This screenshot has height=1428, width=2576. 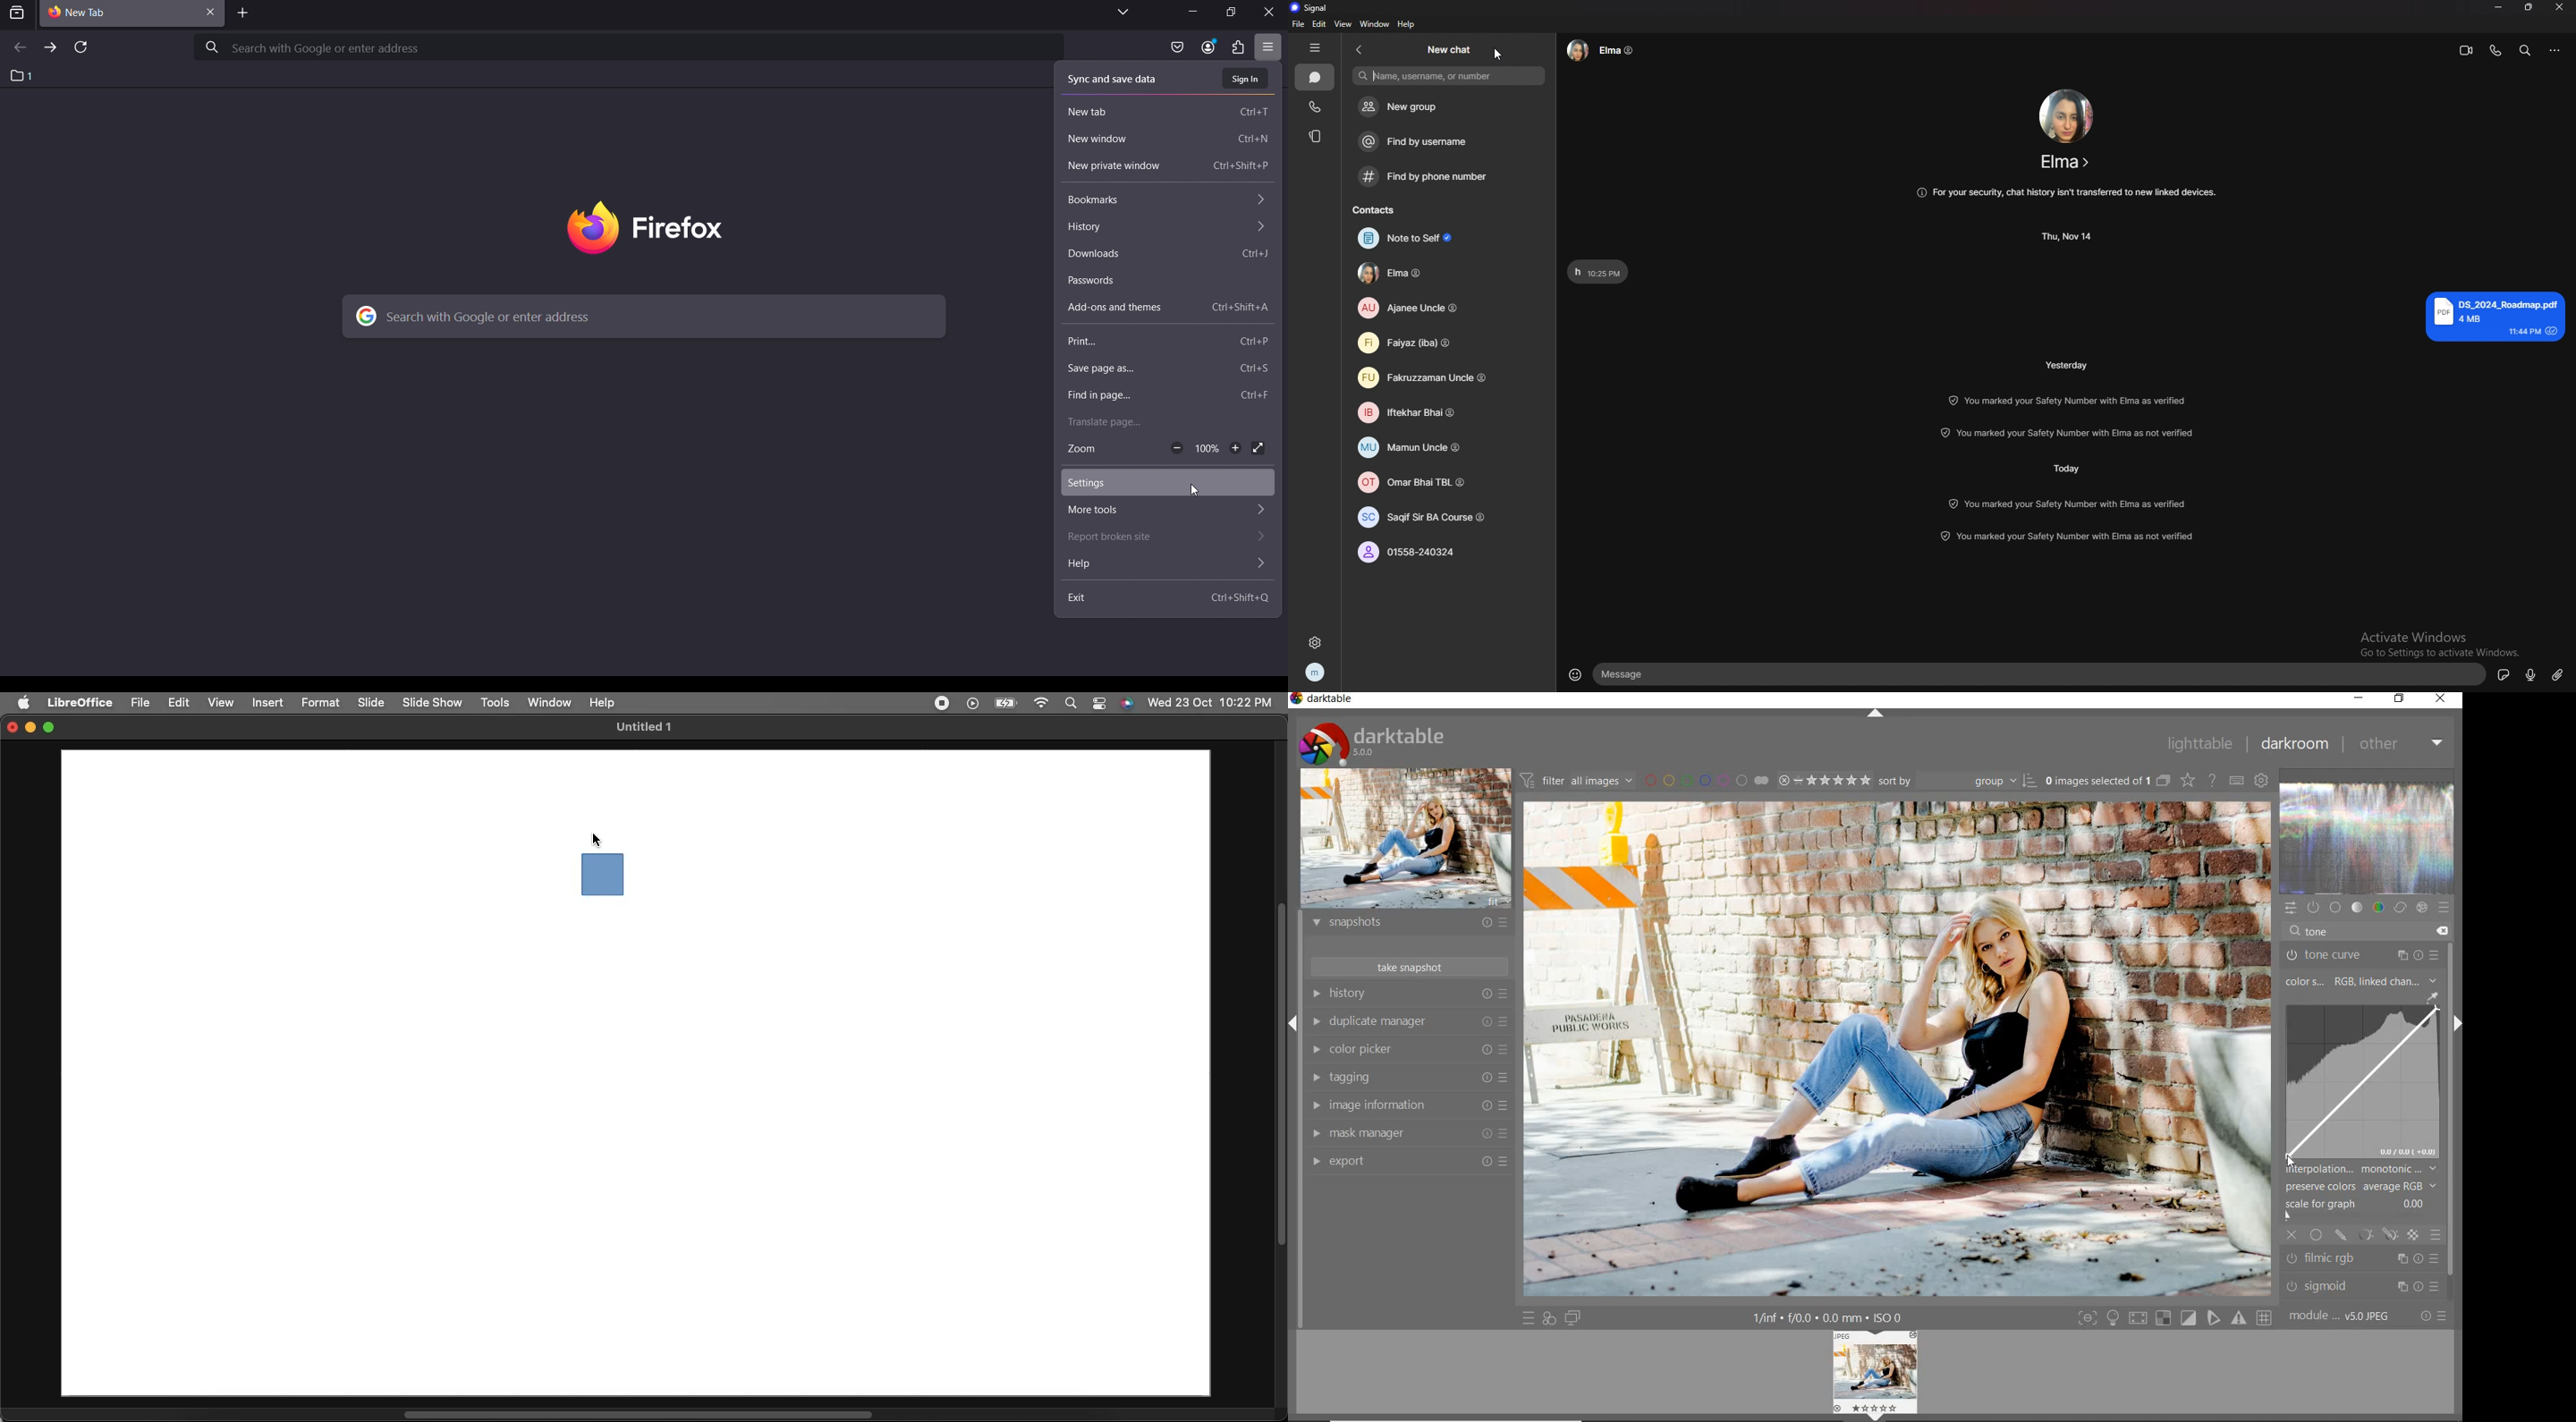 I want to click on help, so click(x=1164, y=565).